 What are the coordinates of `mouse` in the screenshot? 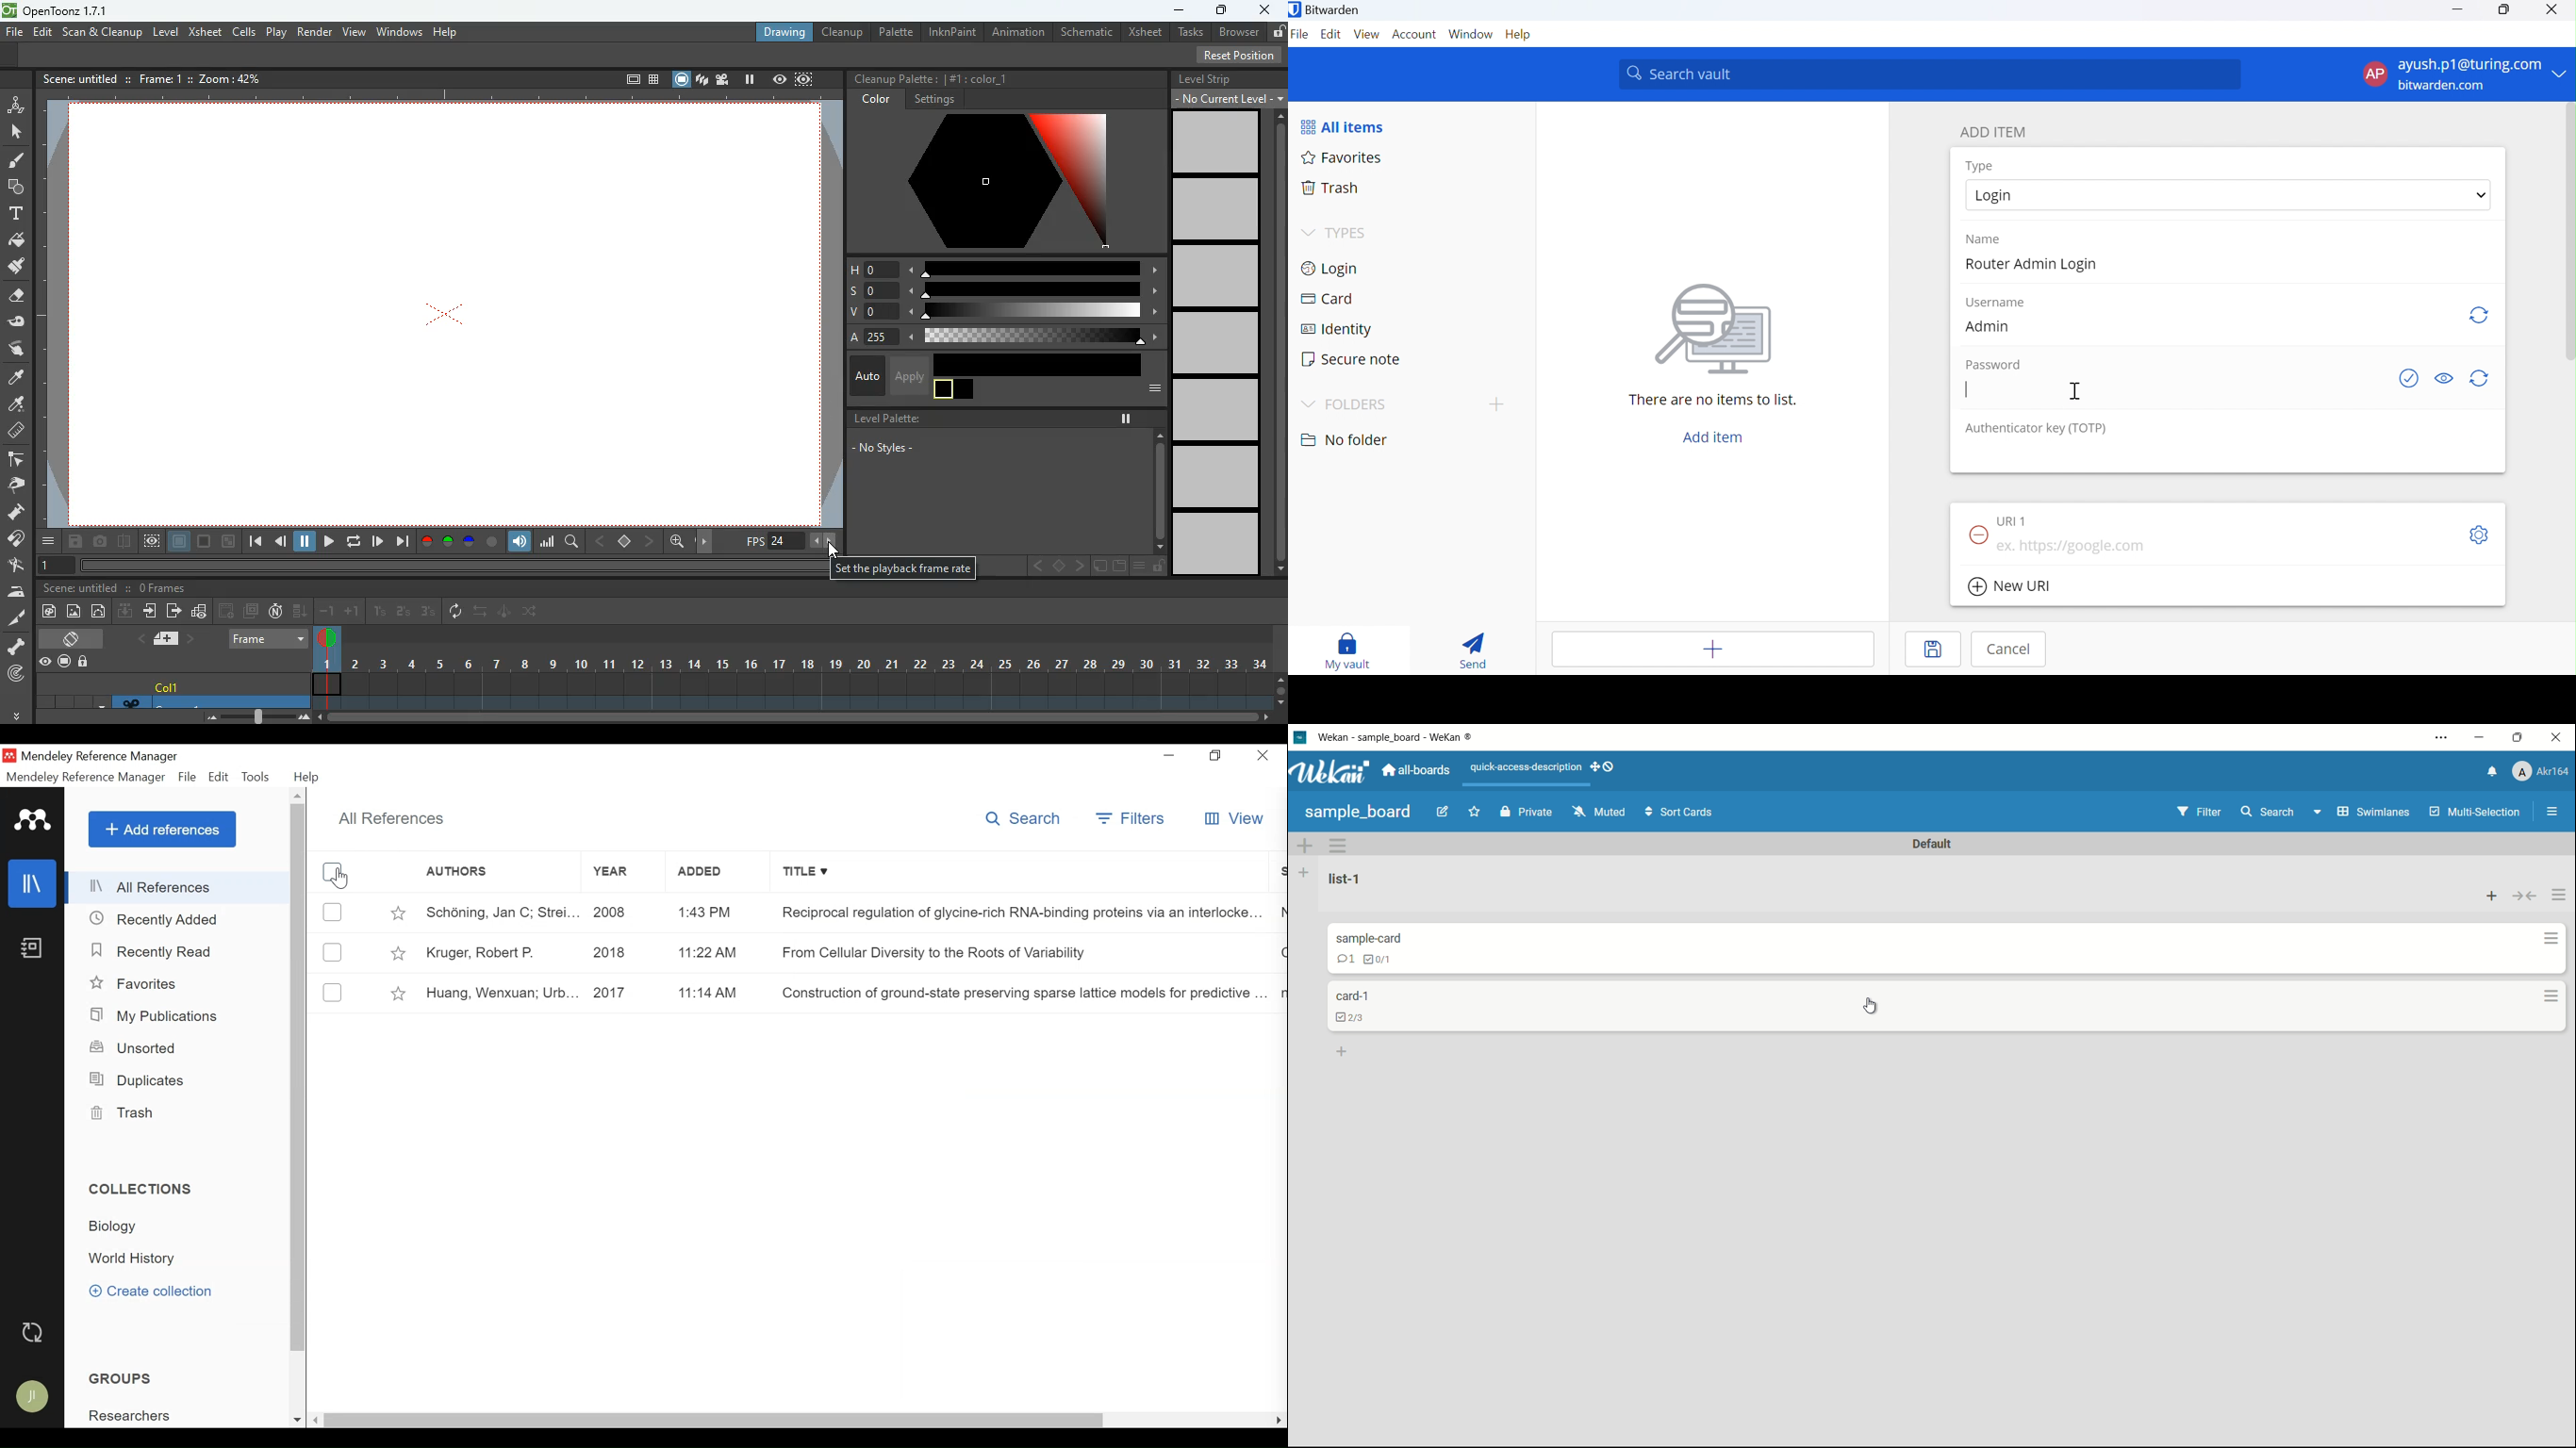 It's located at (16, 132).